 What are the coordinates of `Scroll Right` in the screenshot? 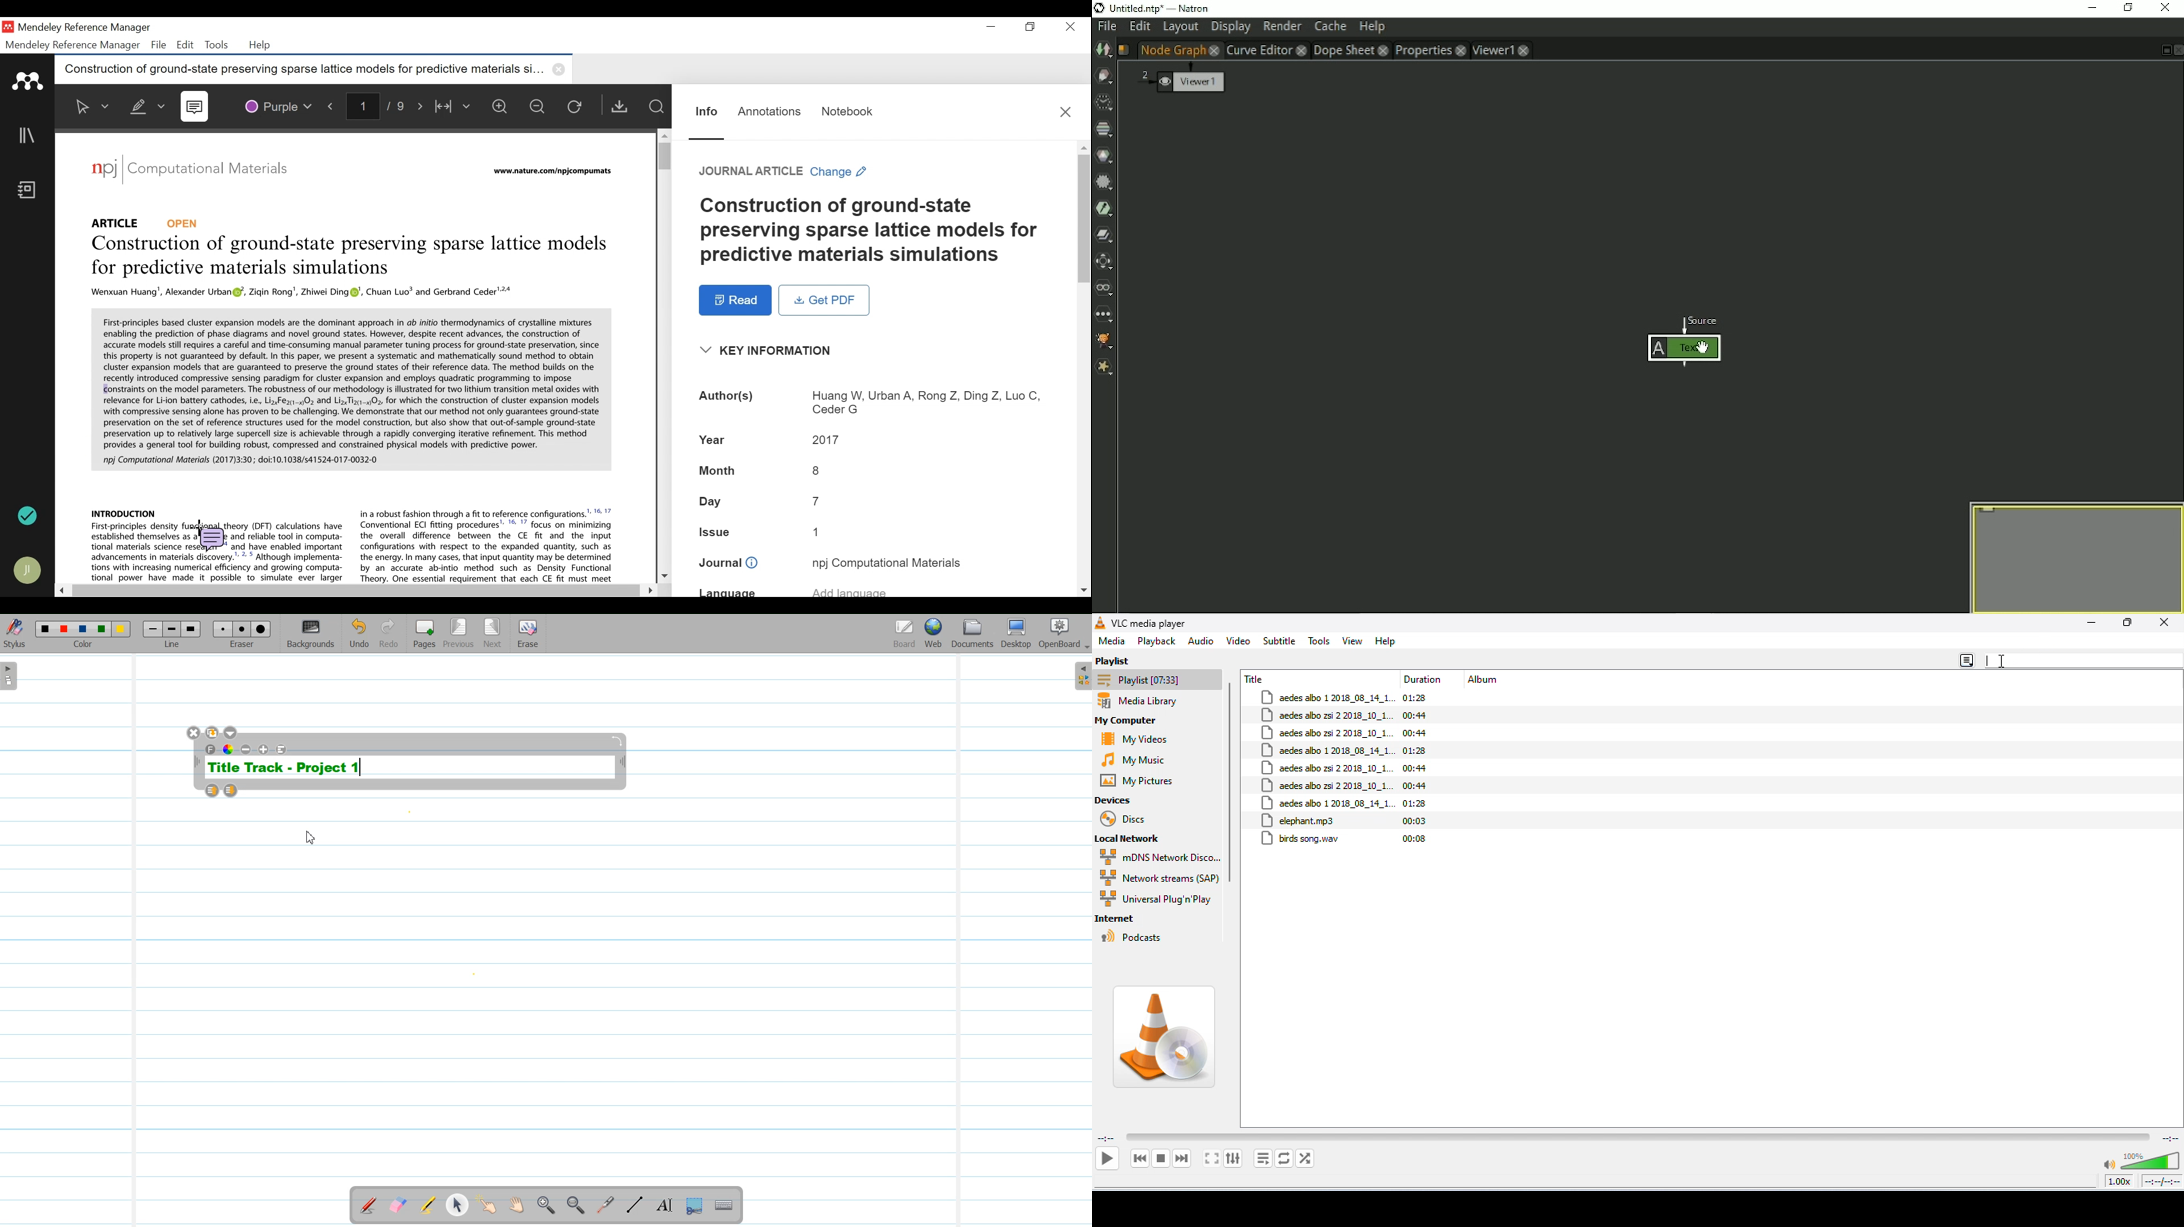 It's located at (648, 588).